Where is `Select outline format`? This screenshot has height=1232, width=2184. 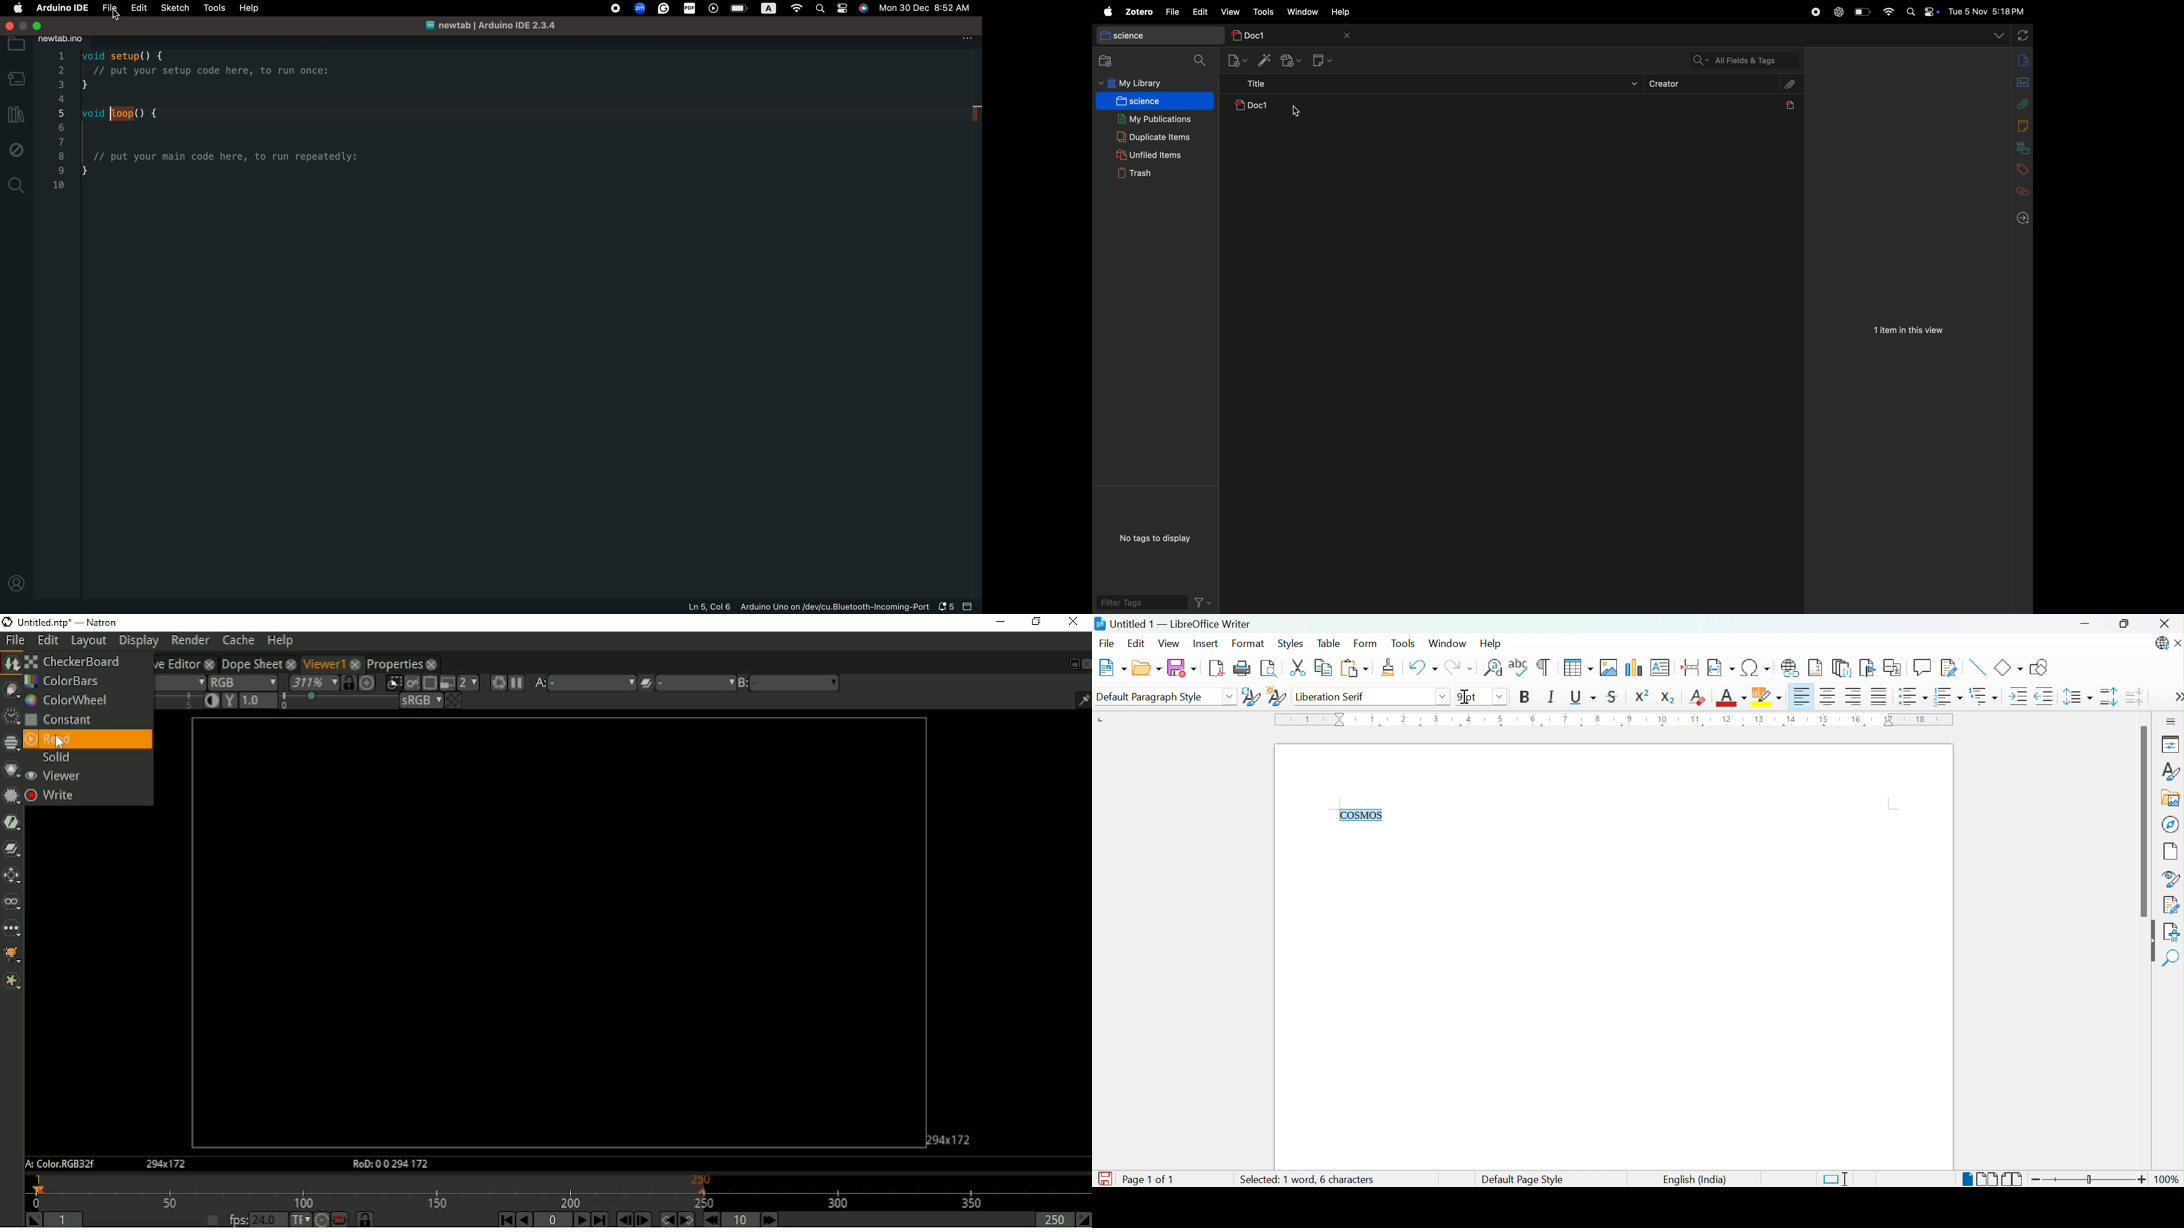
Select outline format is located at coordinates (1985, 697).